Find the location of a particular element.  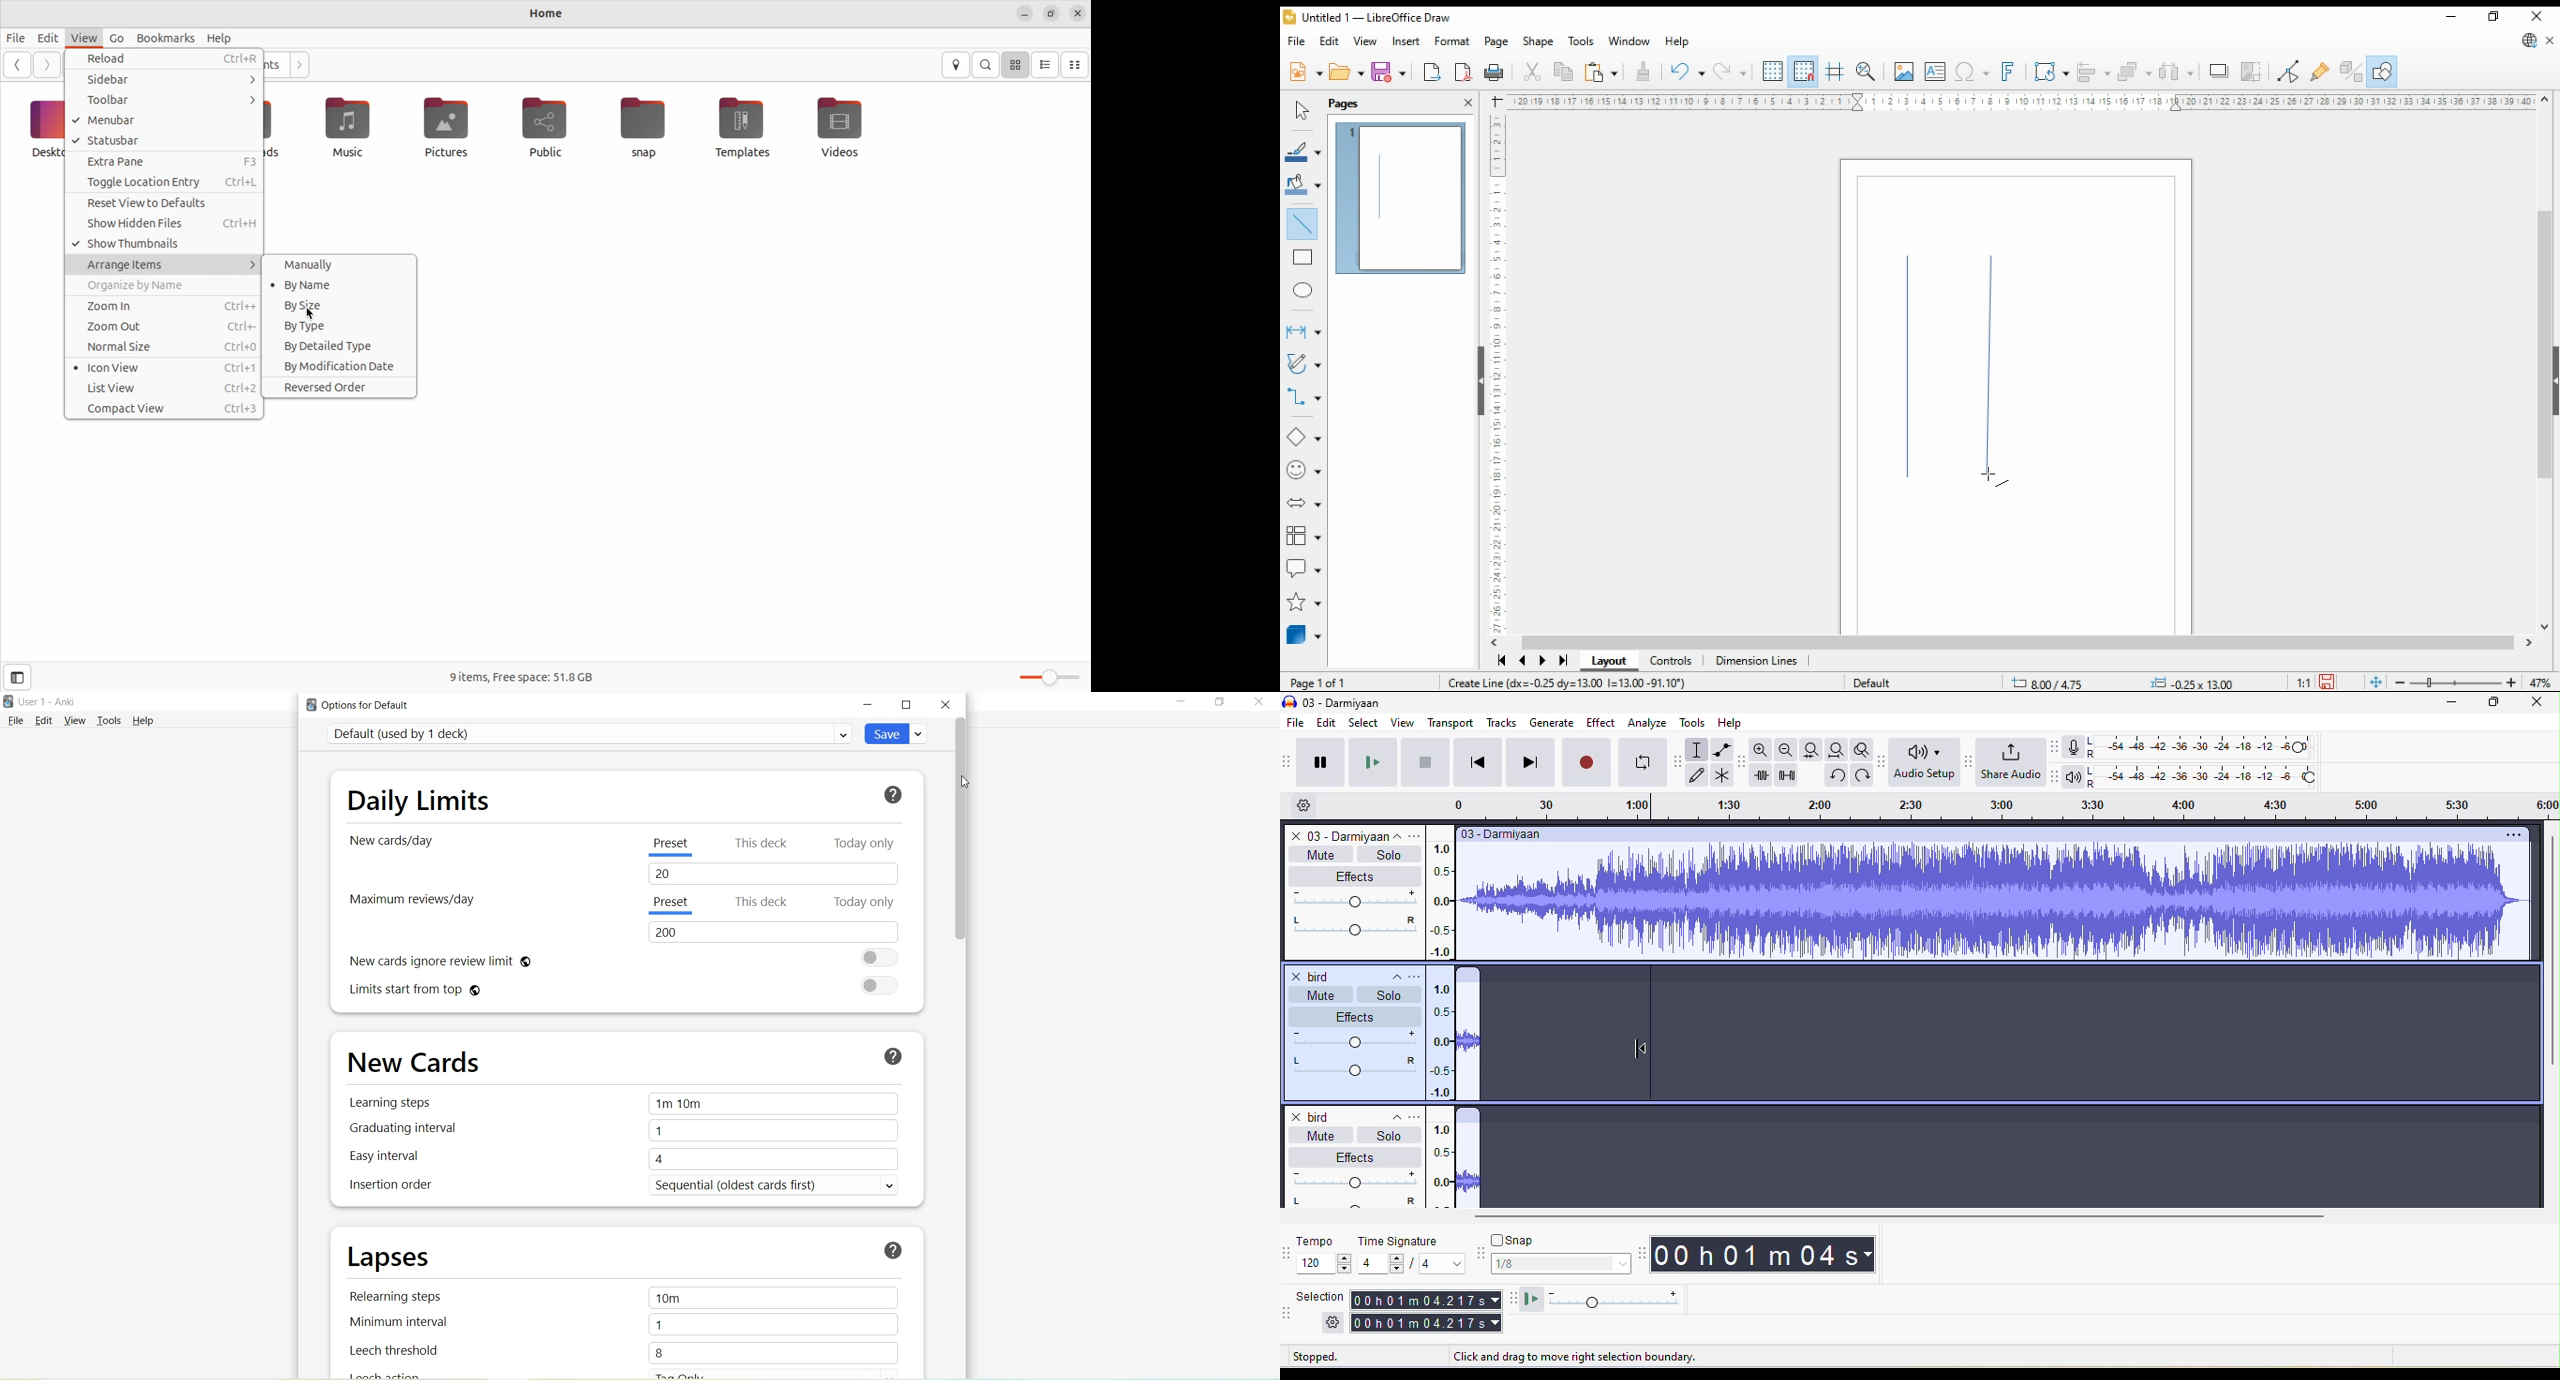

20 is located at coordinates (777, 873).